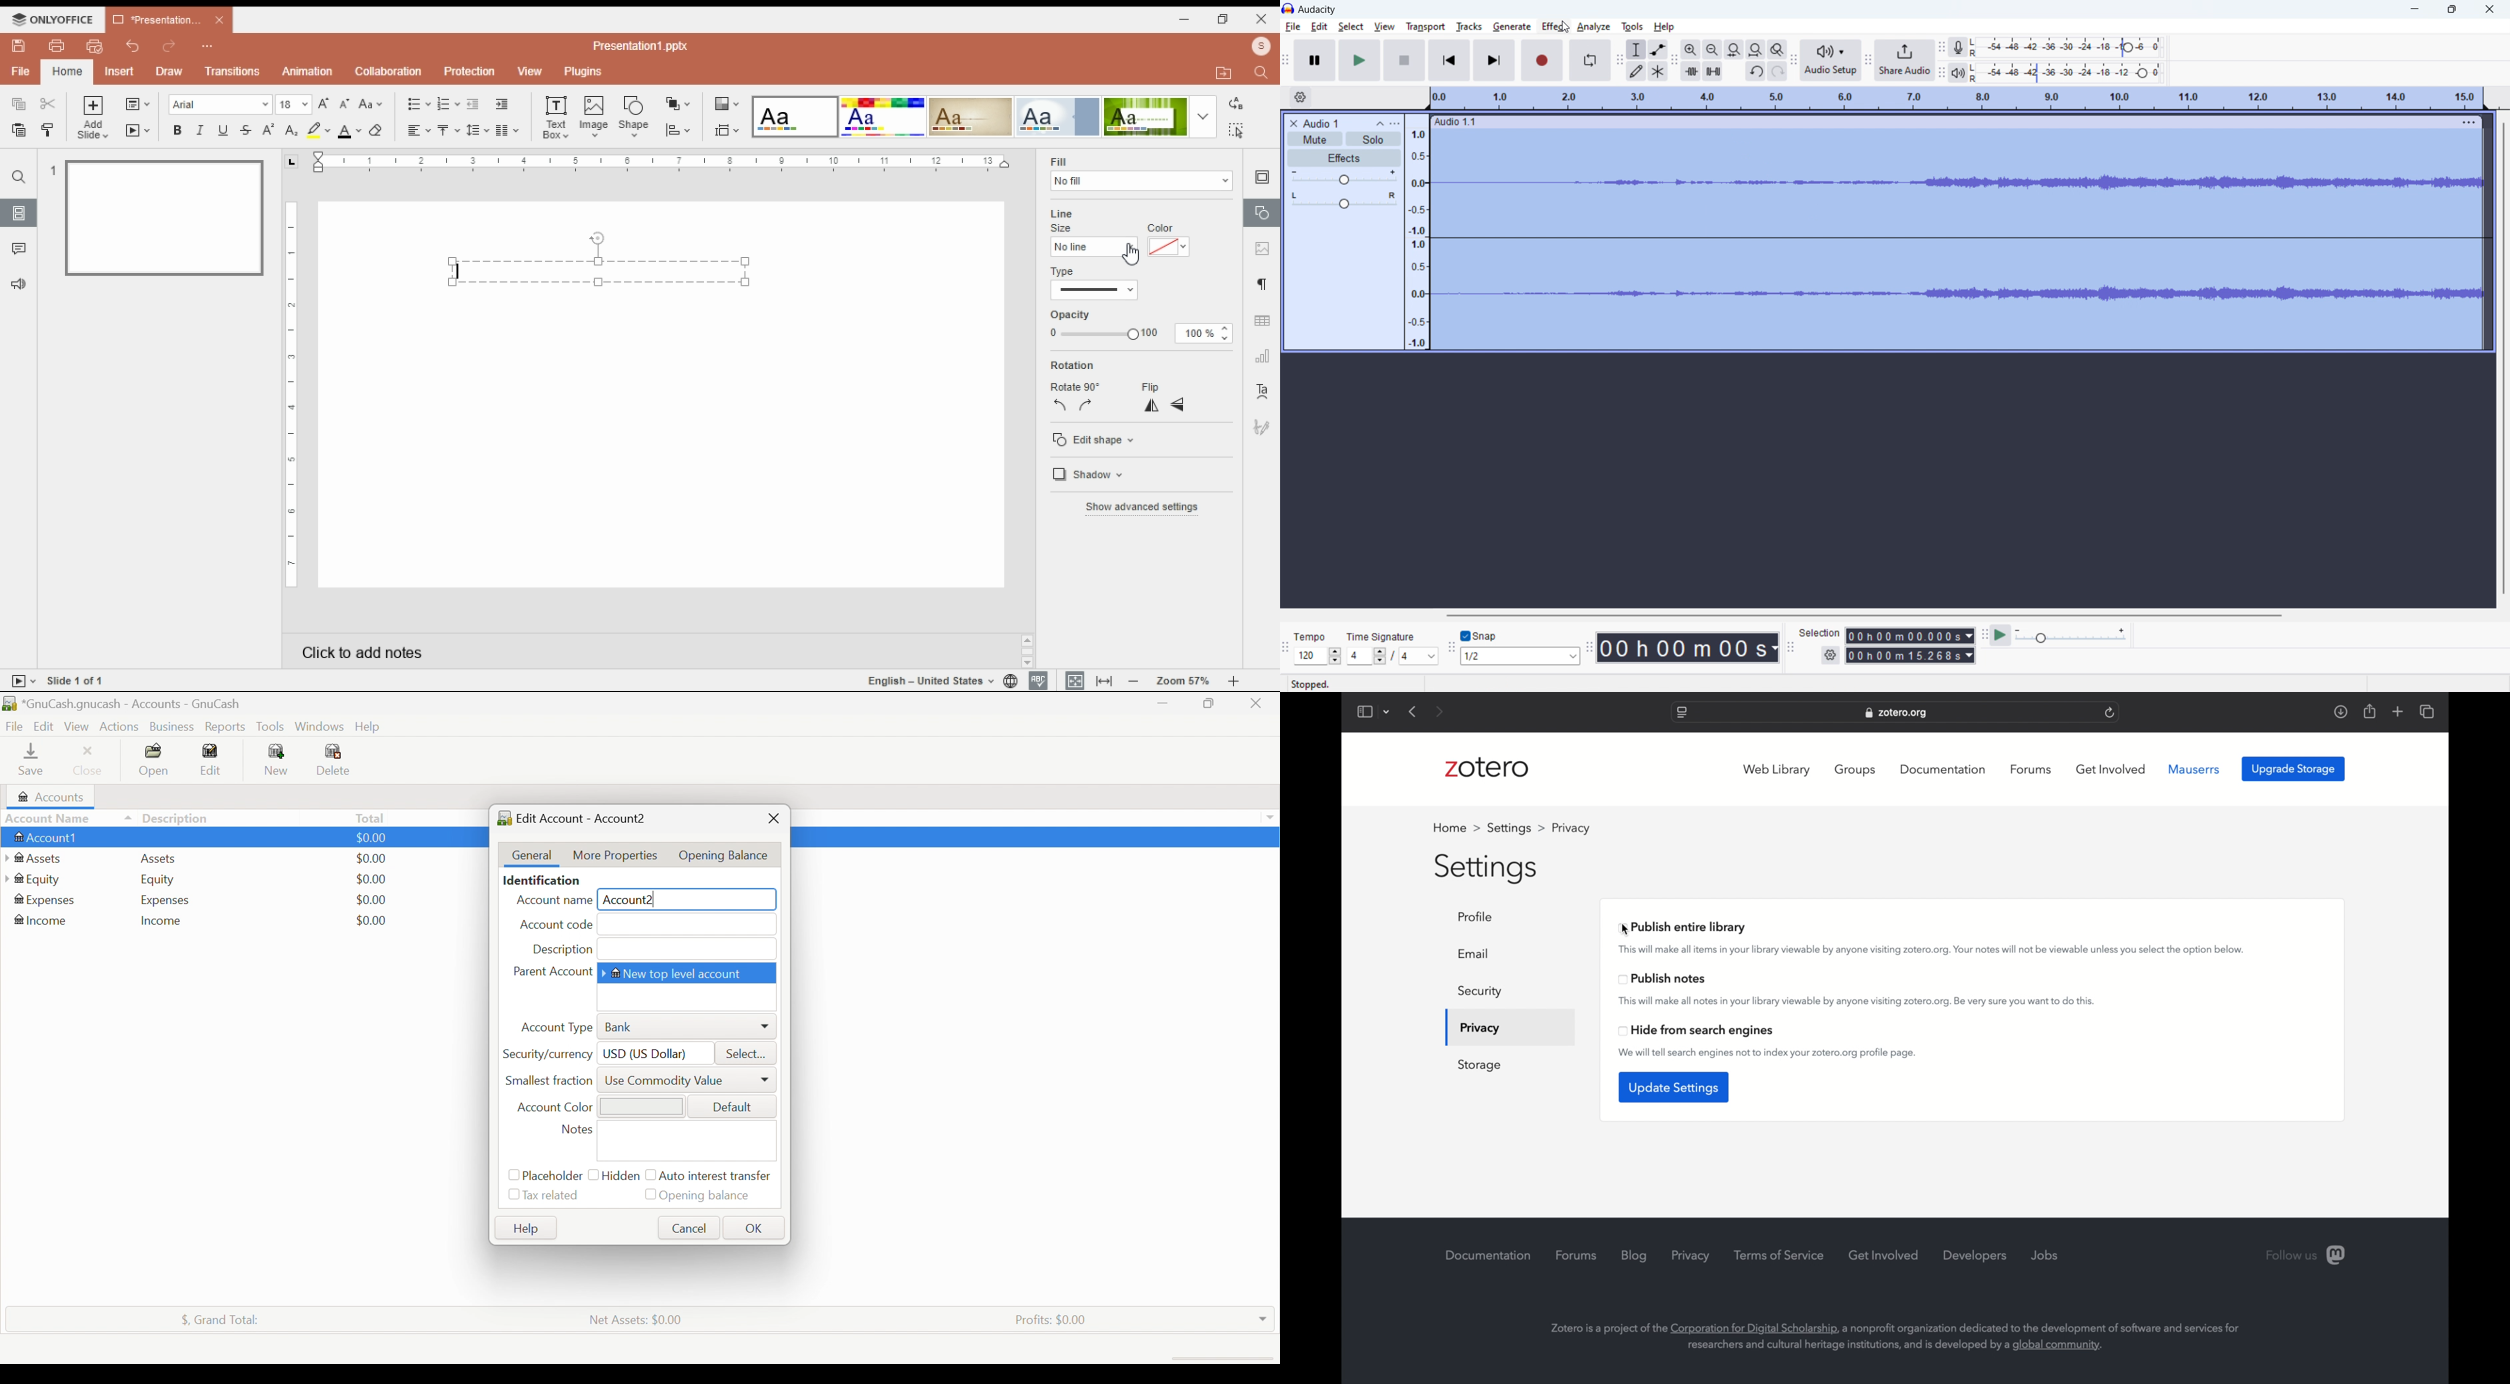 This screenshot has height=1400, width=2520. I want to click on we will tell search engines not to index your zotero.org profile page, so click(1768, 1053).